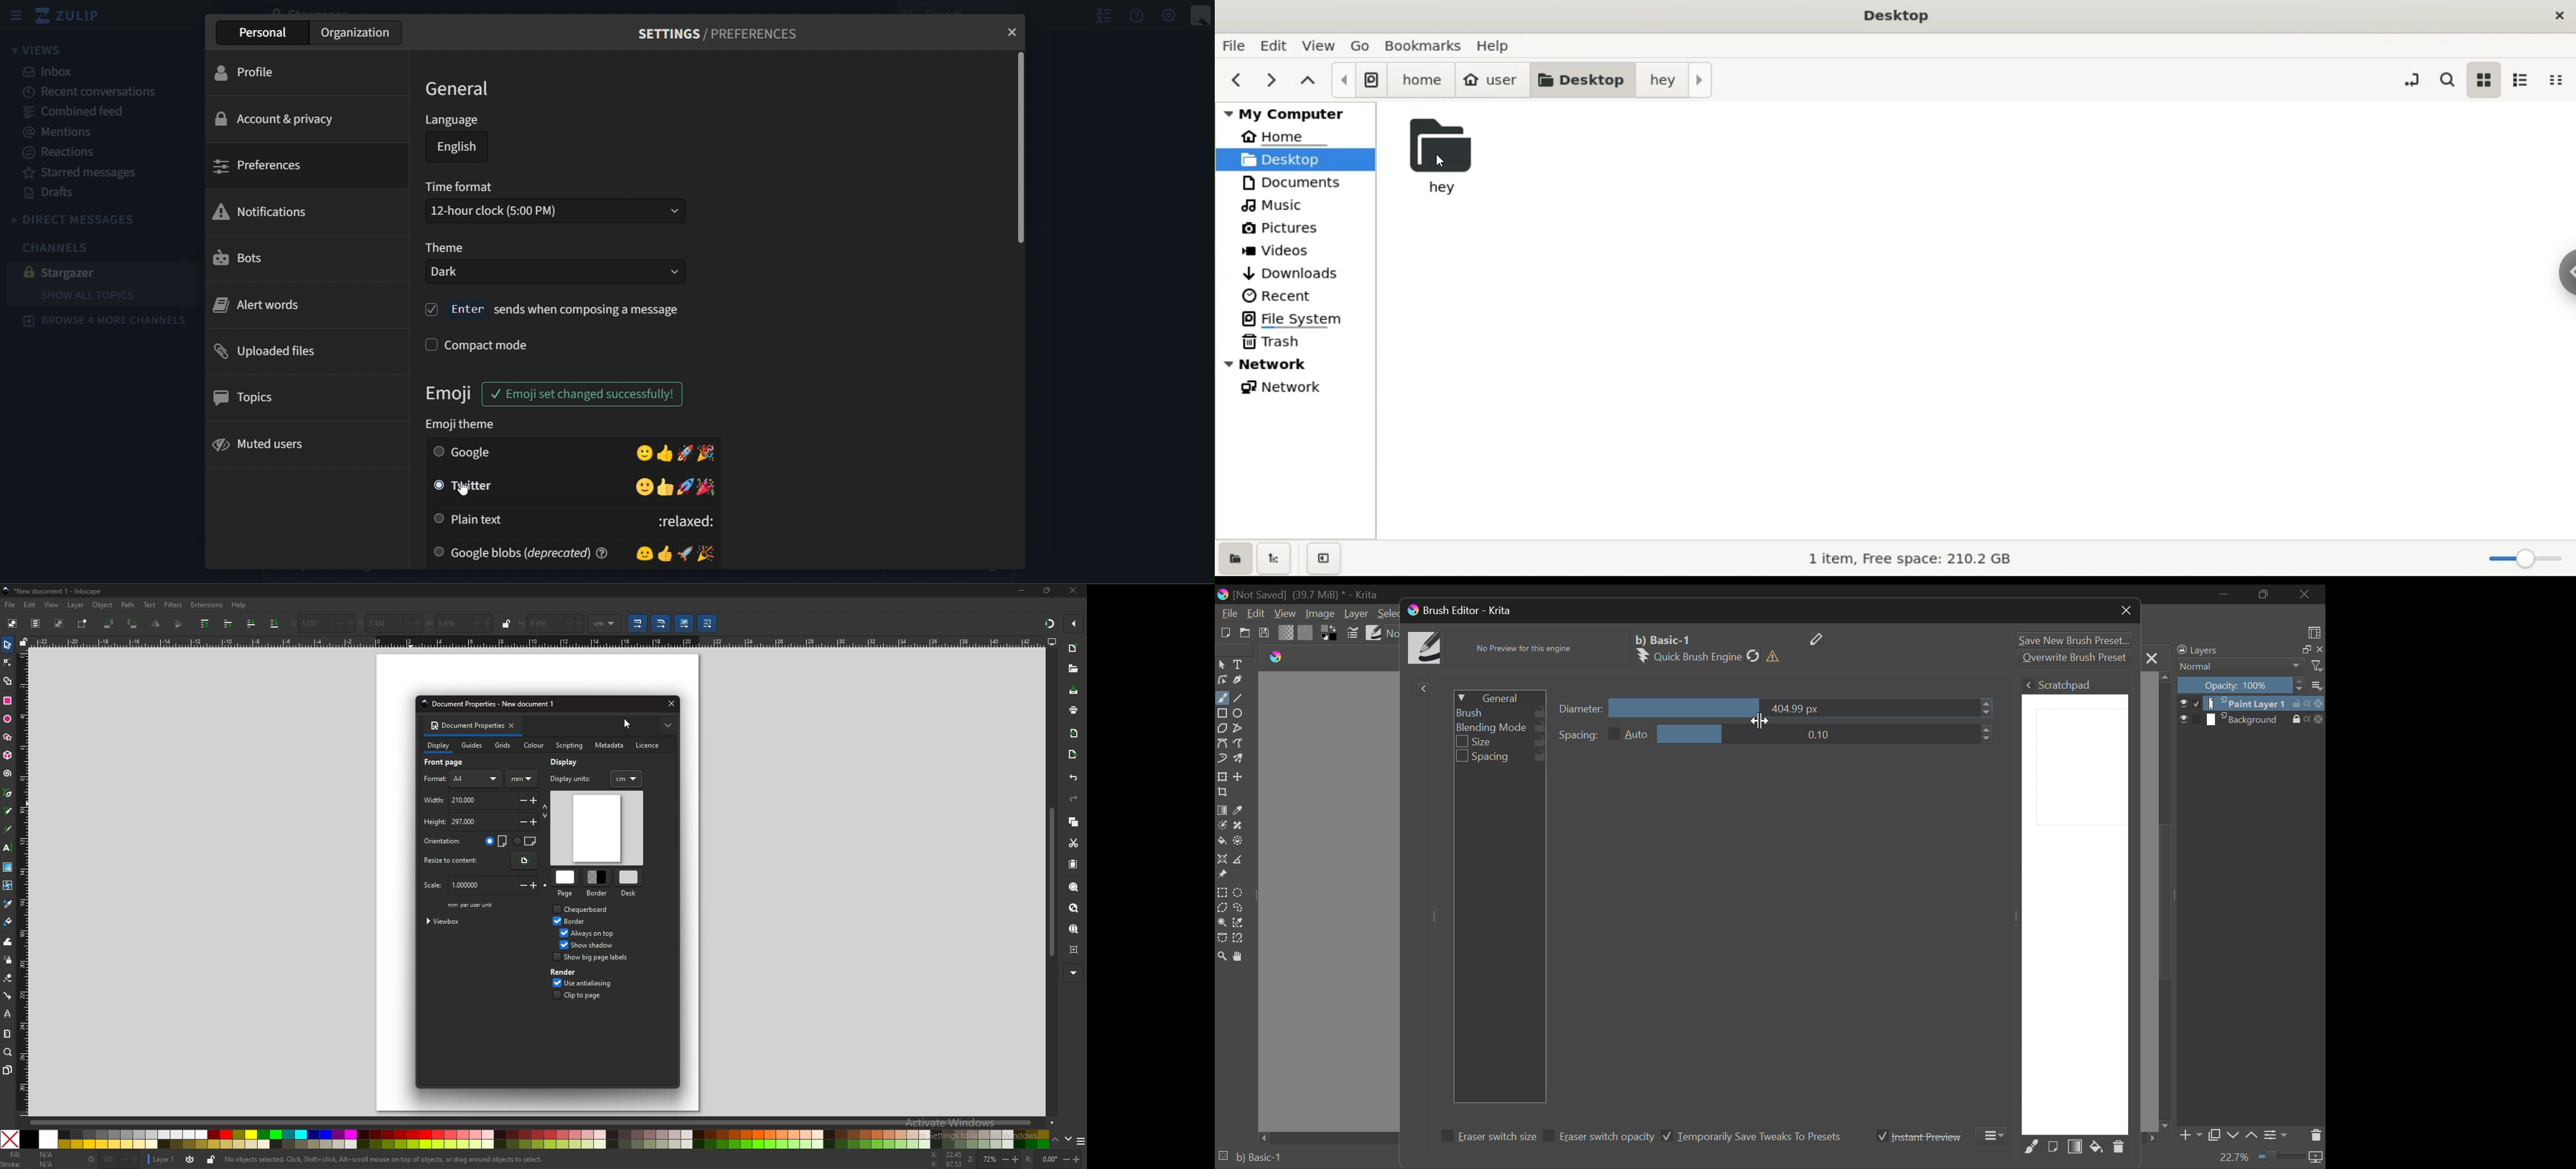 This screenshot has width=2576, height=1176. Describe the element at coordinates (1280, 657) in the screenshot. I see `logo` at that location.